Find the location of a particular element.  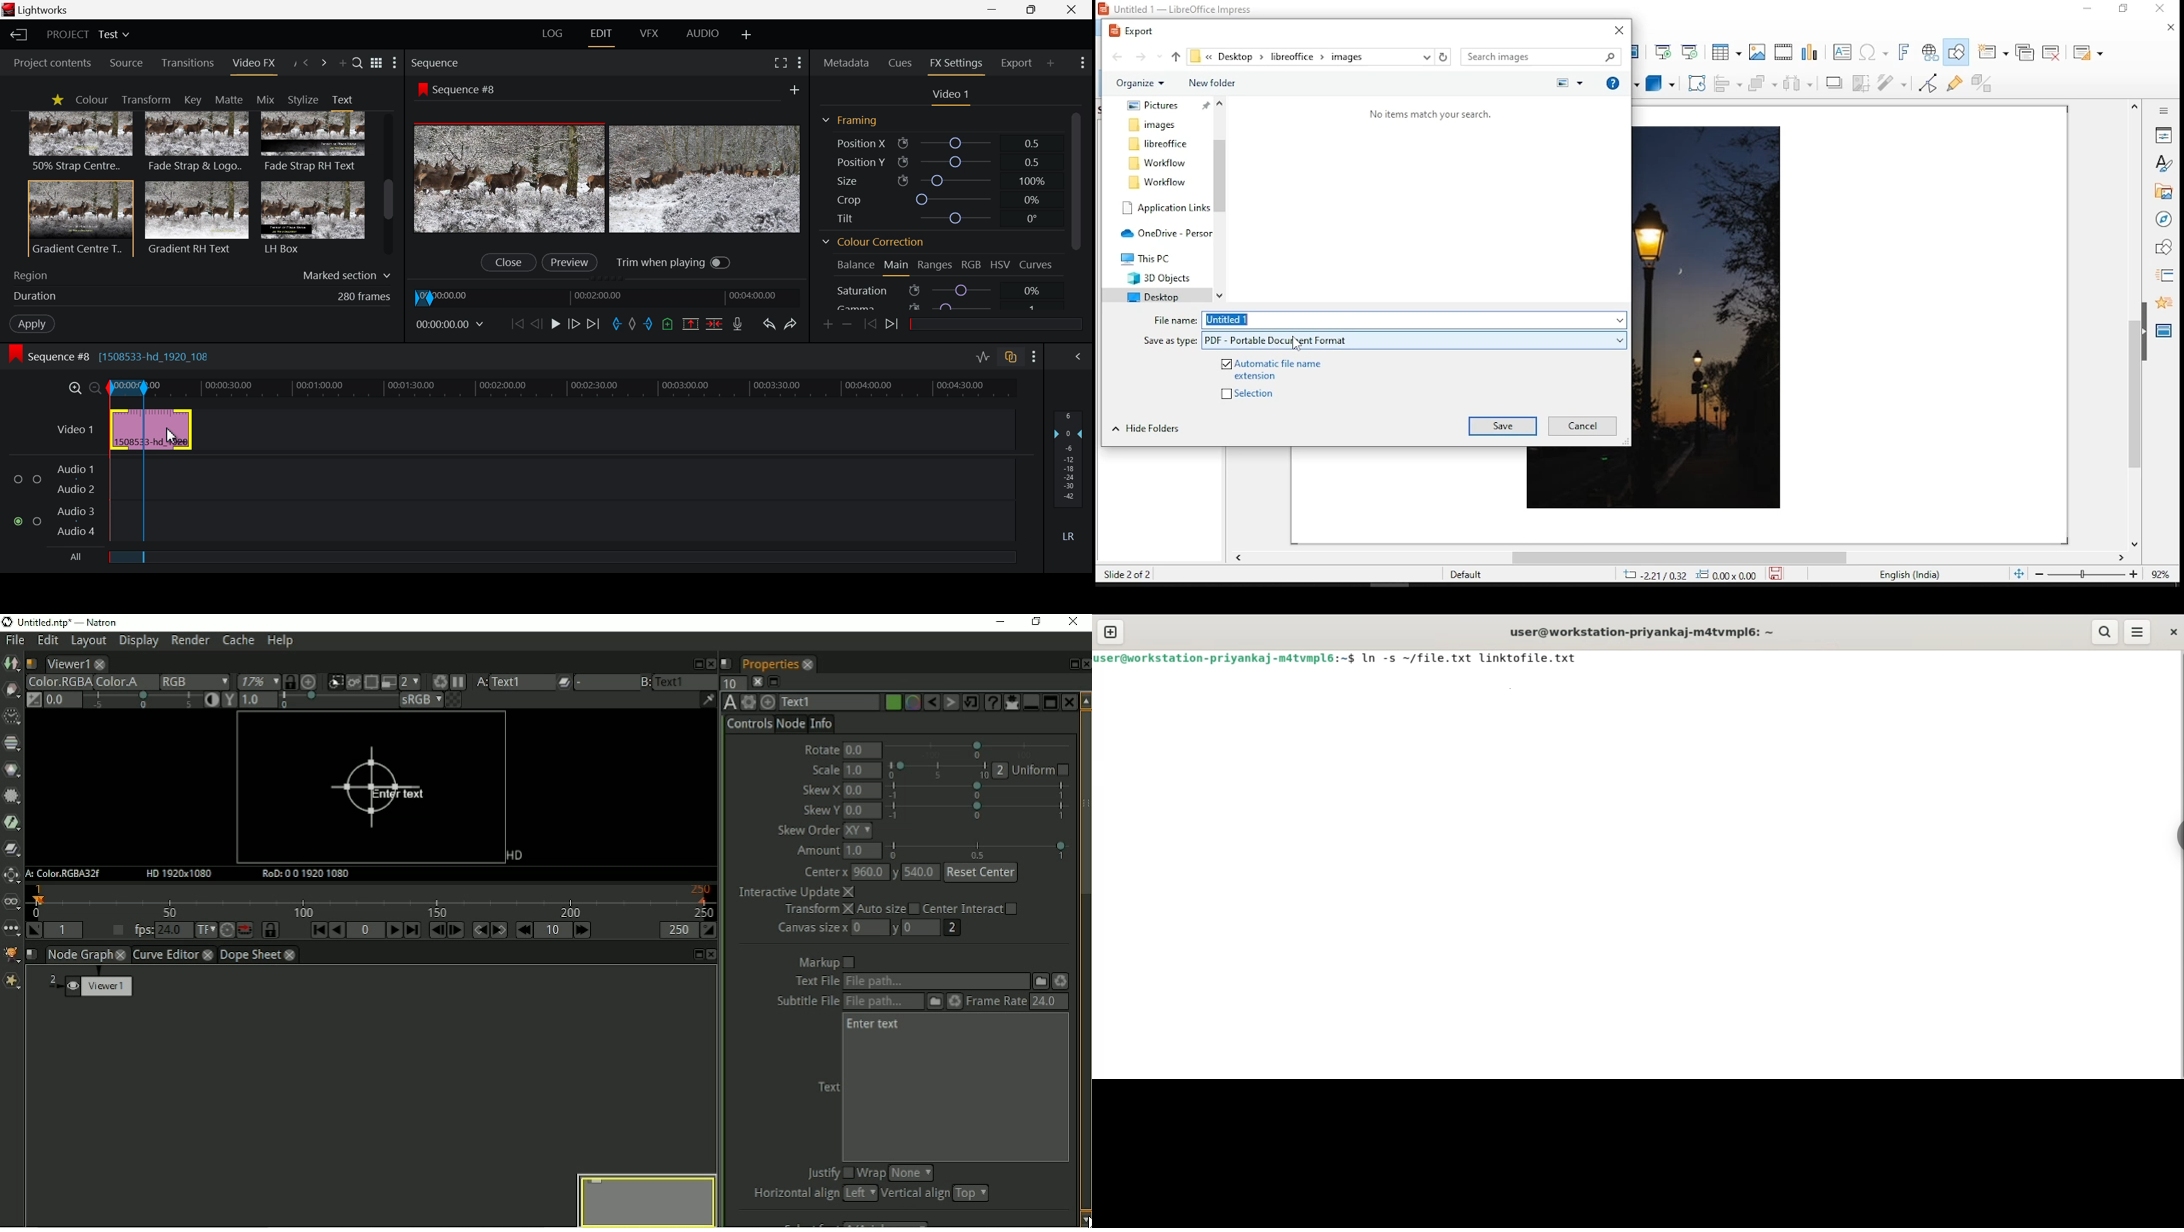

Auto-contrast is located at coordinates (210, 701).